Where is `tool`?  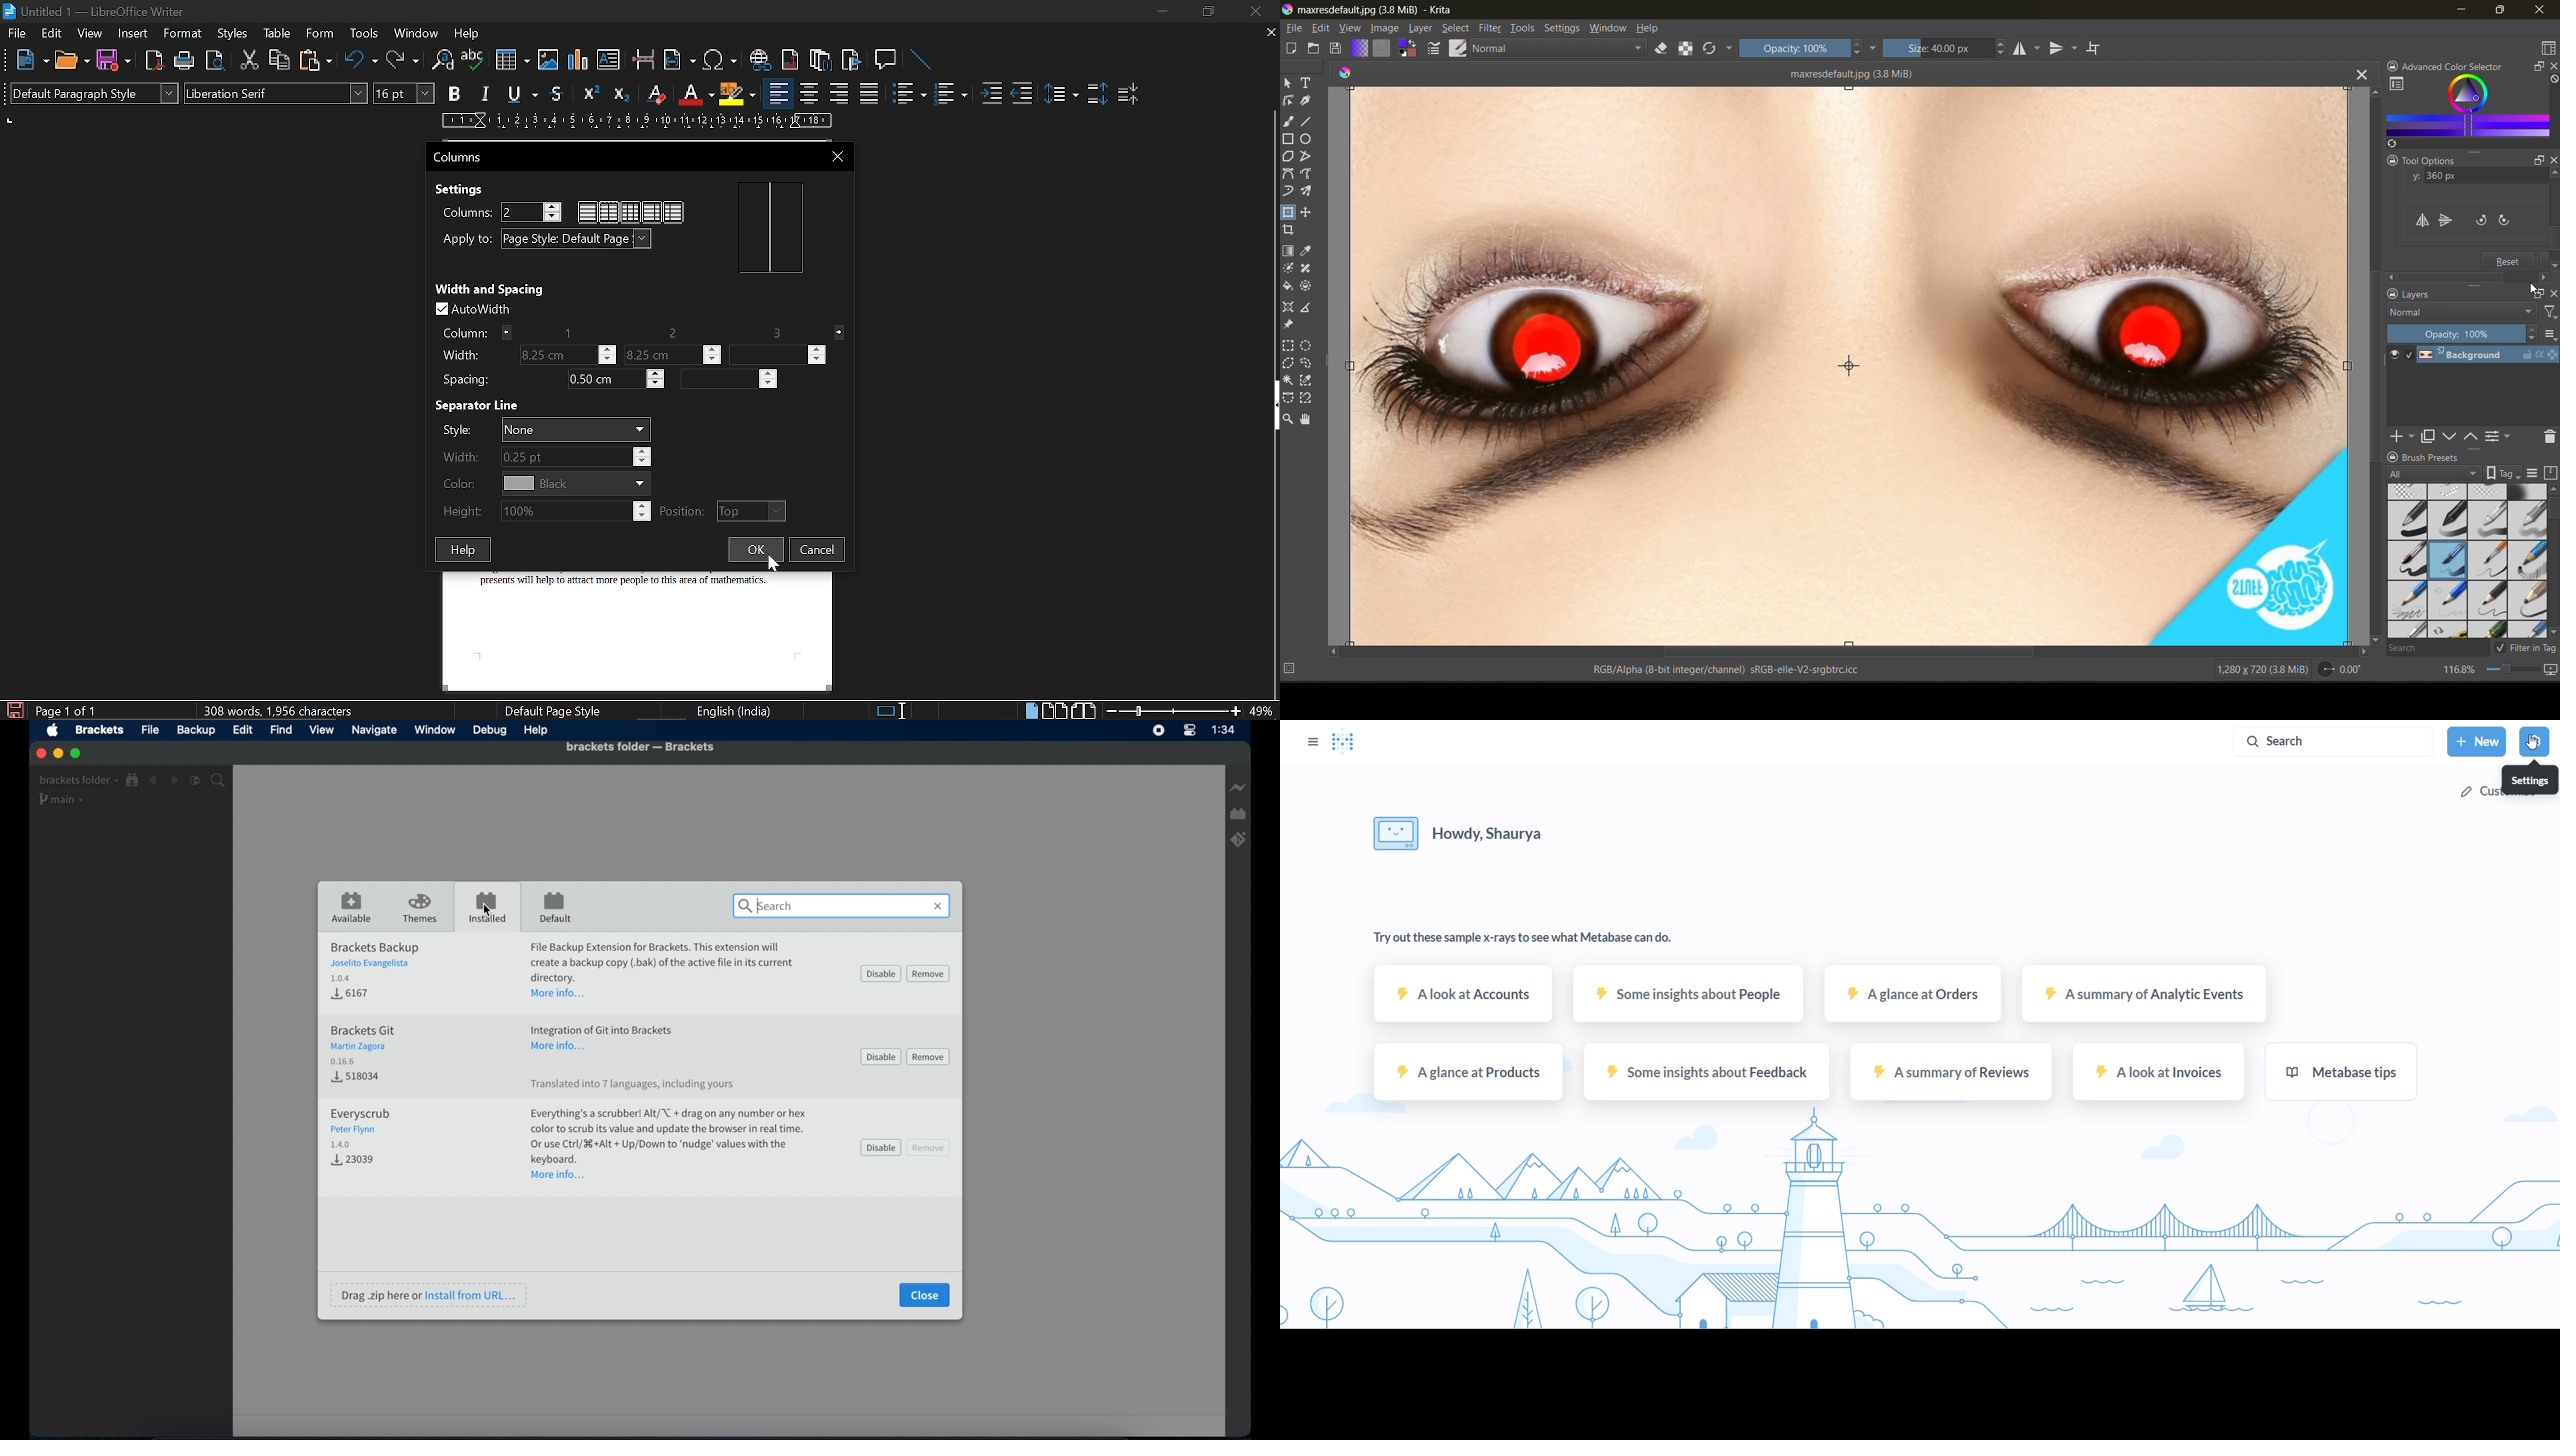
tool is located at coordinates (1290, 308).